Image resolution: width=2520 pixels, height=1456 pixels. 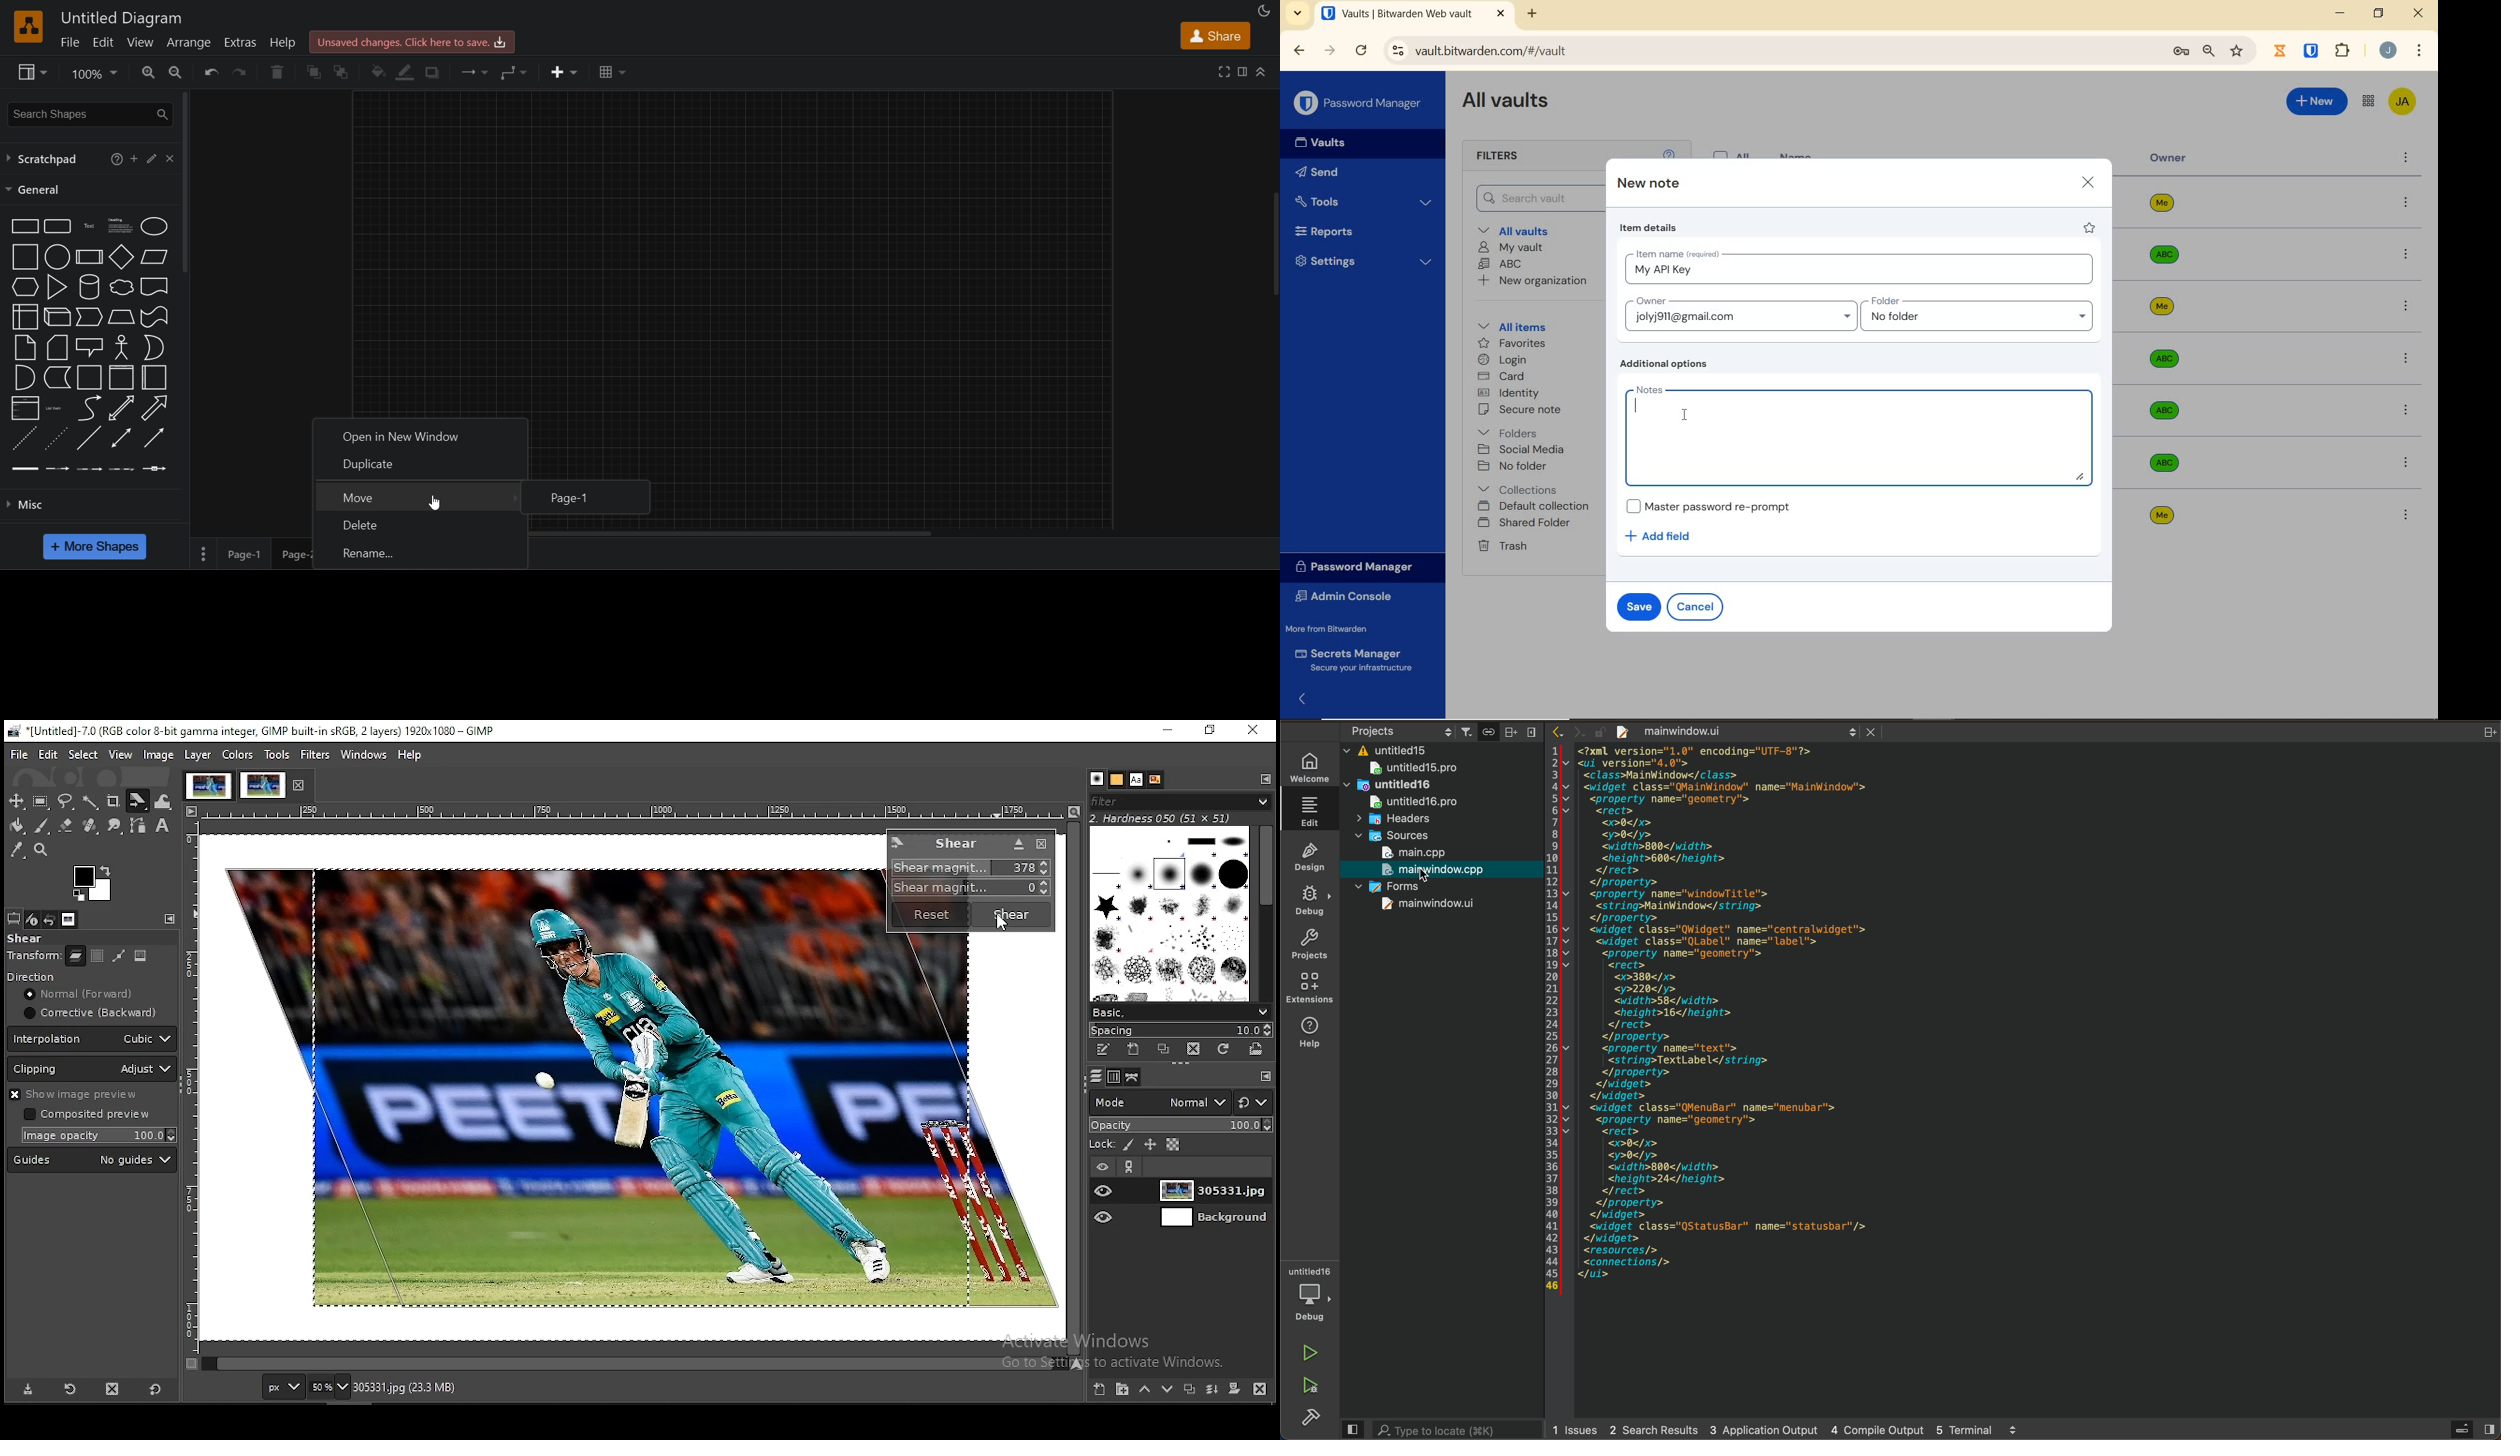 What do you see at coordinates (898, 842) in the screenshot?
I see `logo` at bounding box center [898, 842].